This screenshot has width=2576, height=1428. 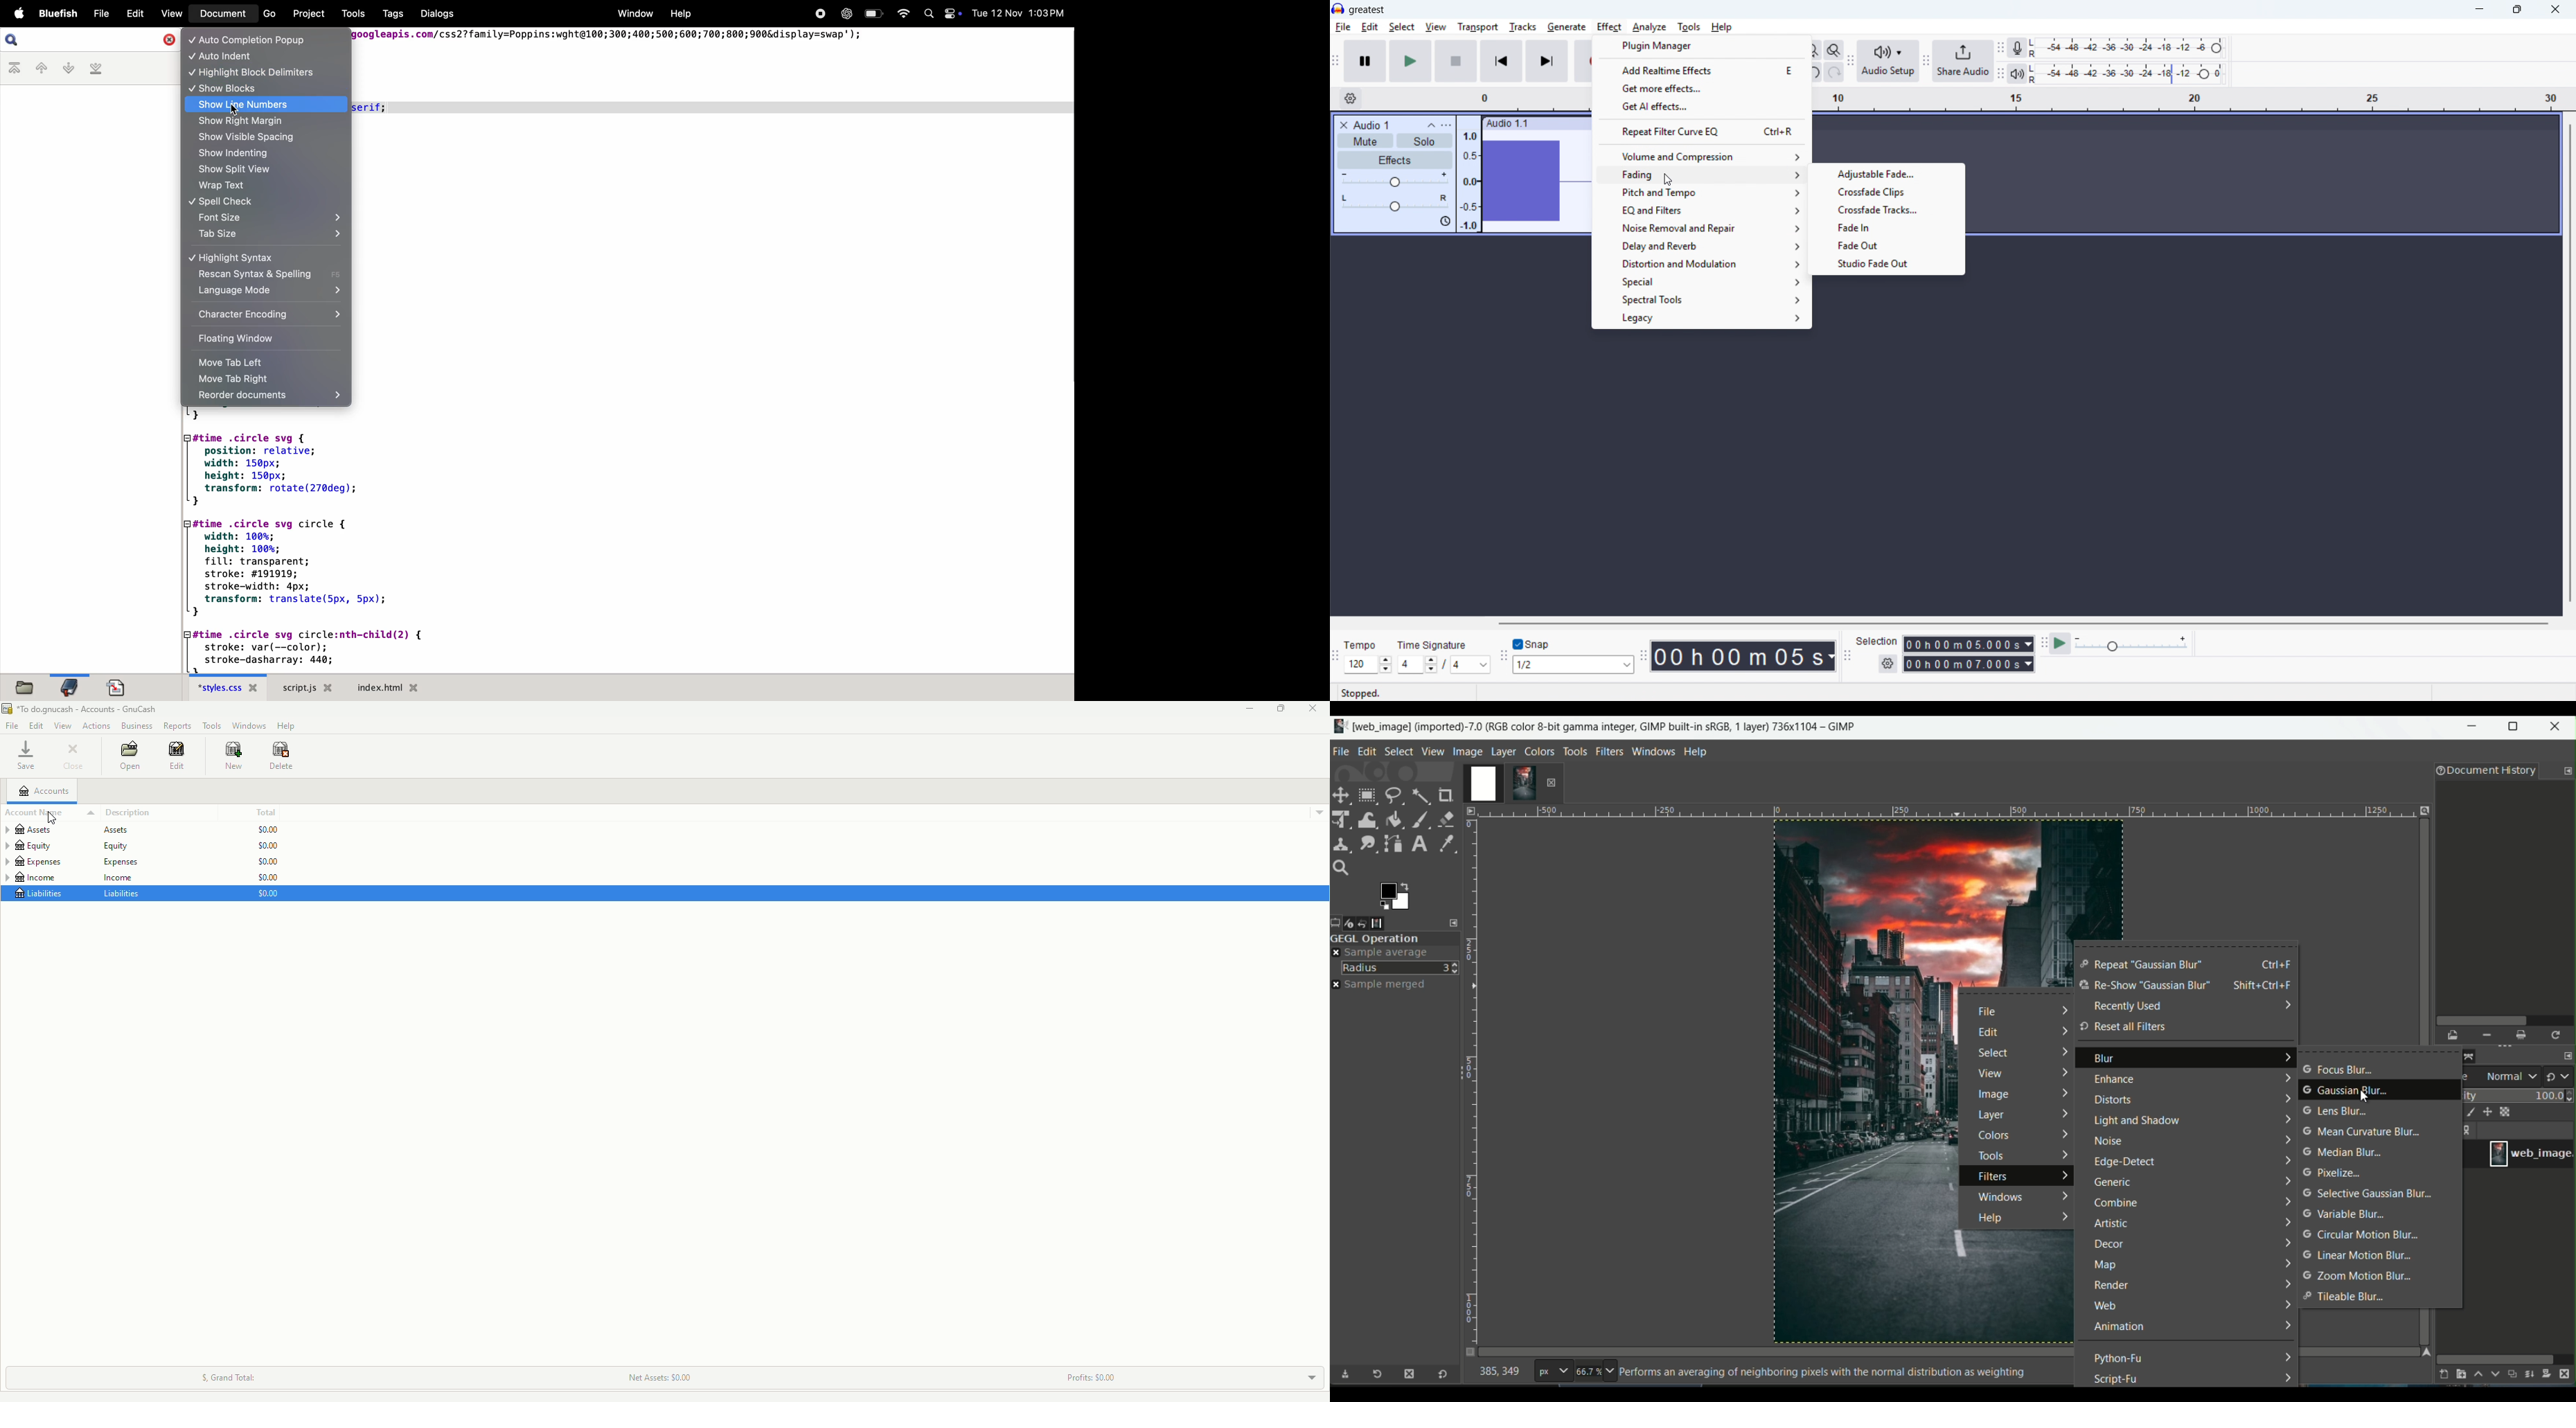 I want to click on Pause , so click(x=1365, y=61).